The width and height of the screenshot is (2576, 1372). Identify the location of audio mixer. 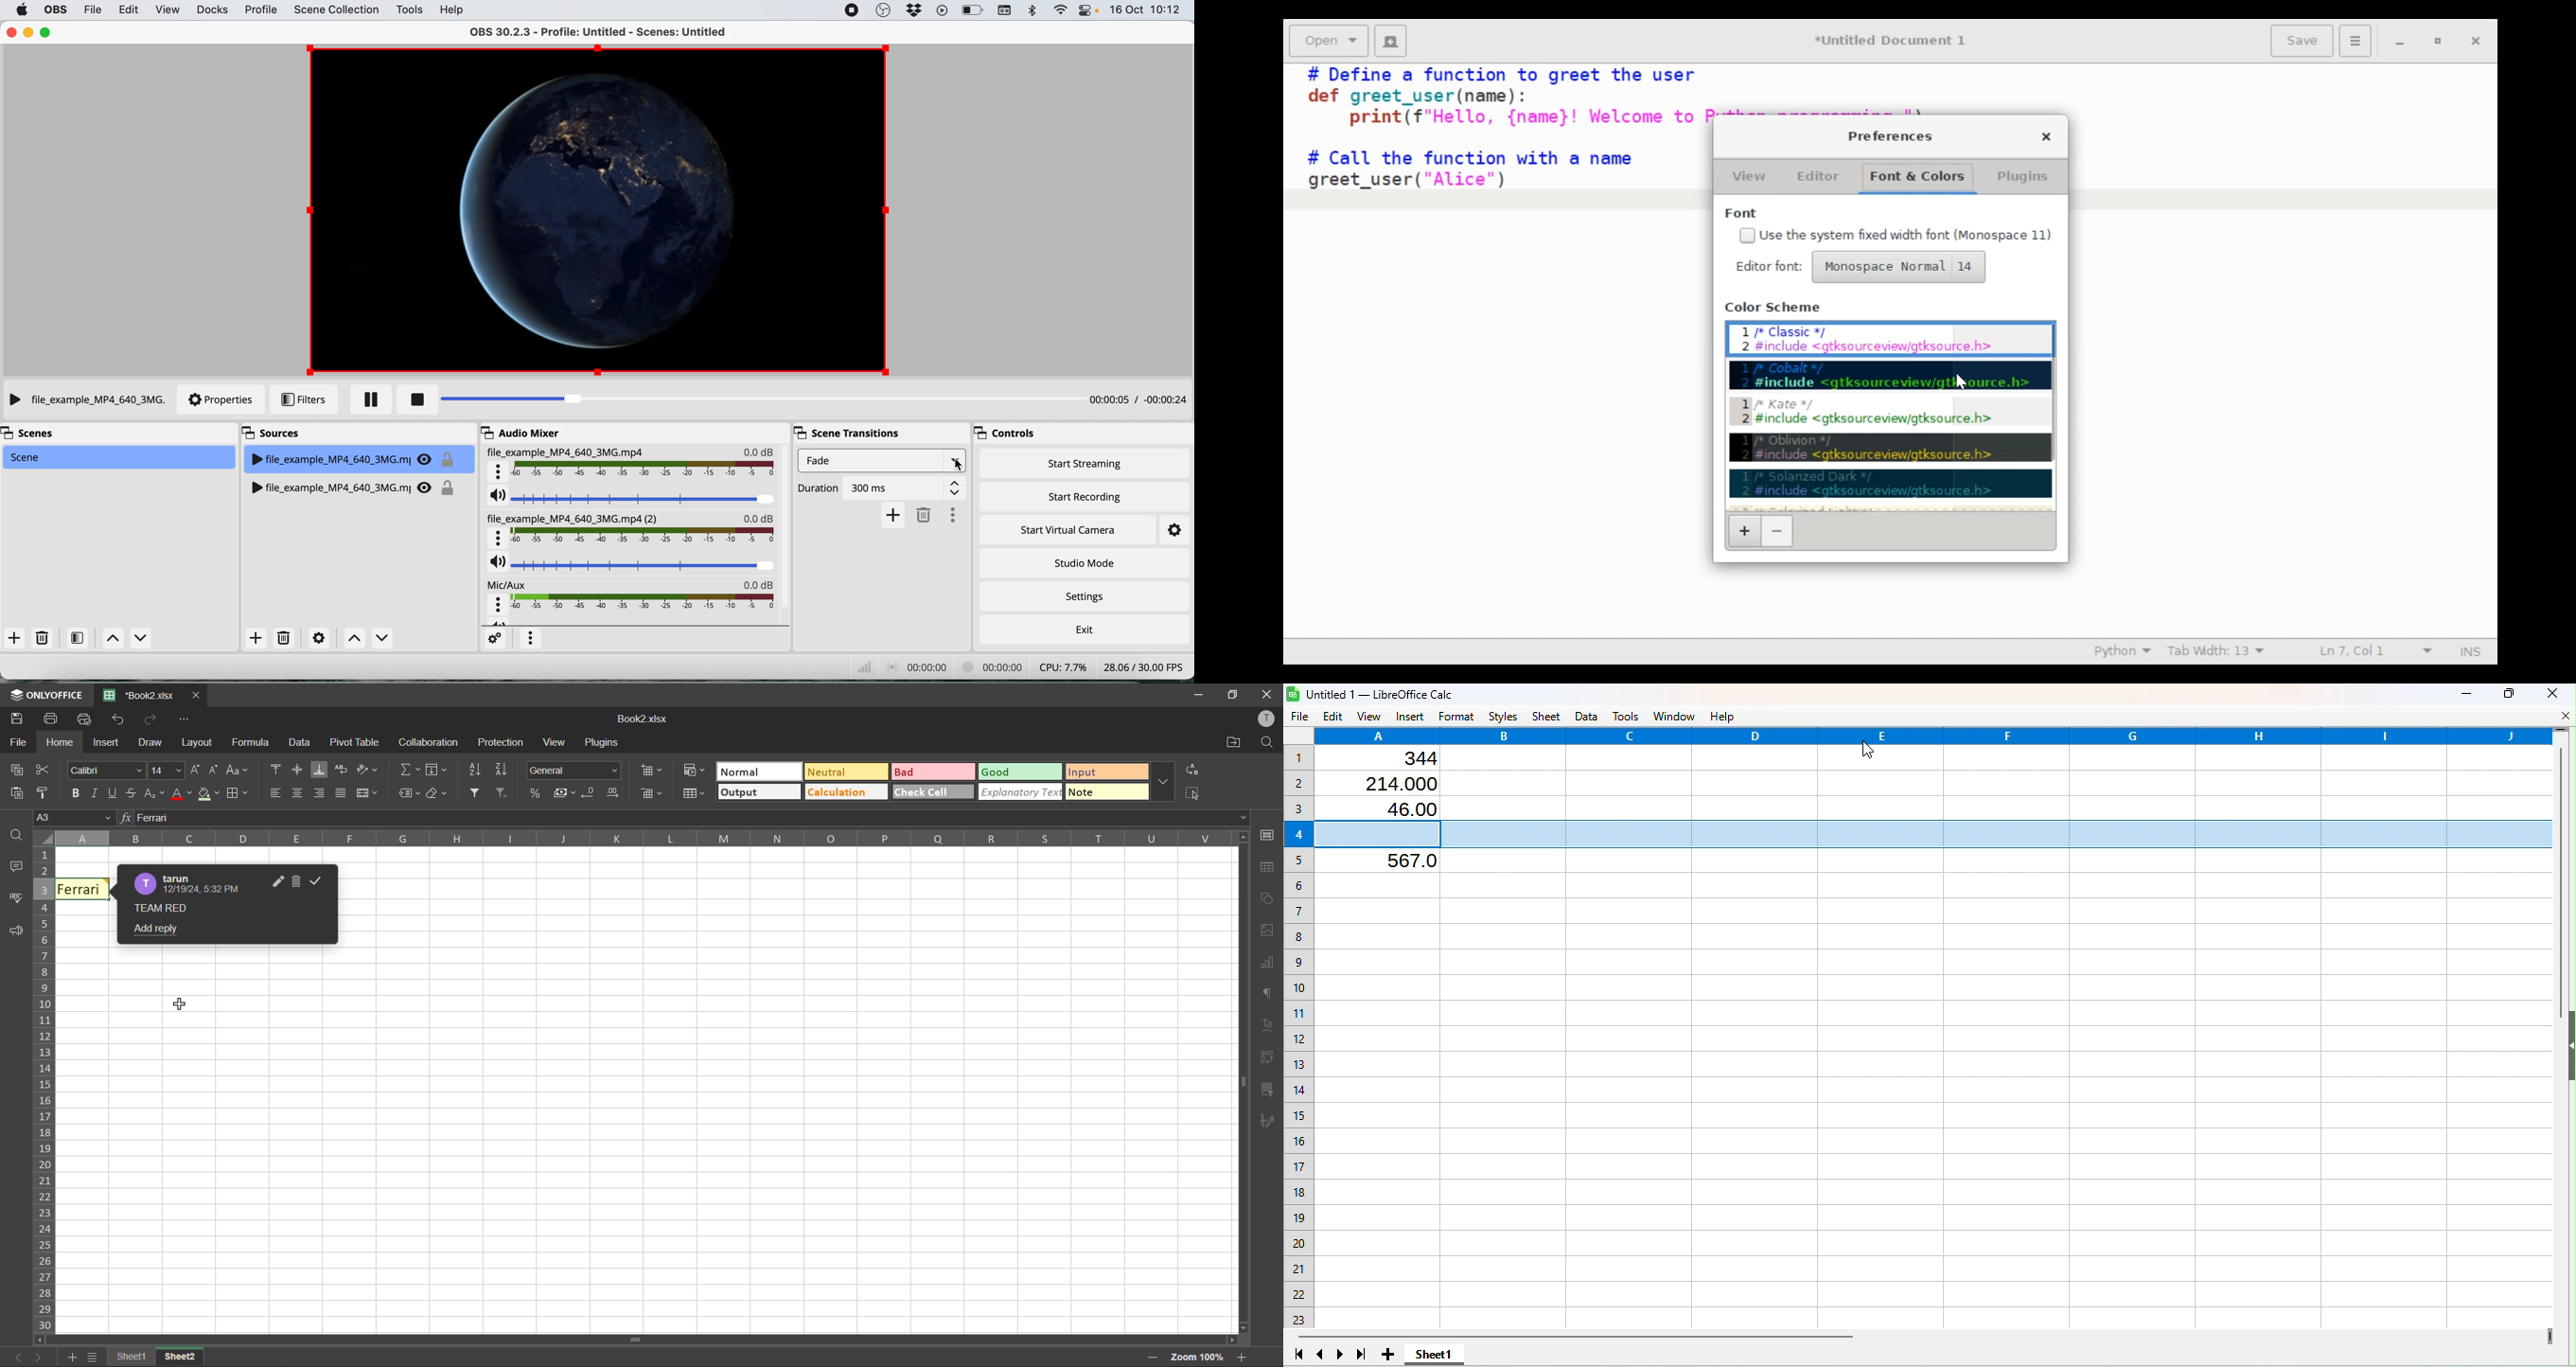
(518, 432).